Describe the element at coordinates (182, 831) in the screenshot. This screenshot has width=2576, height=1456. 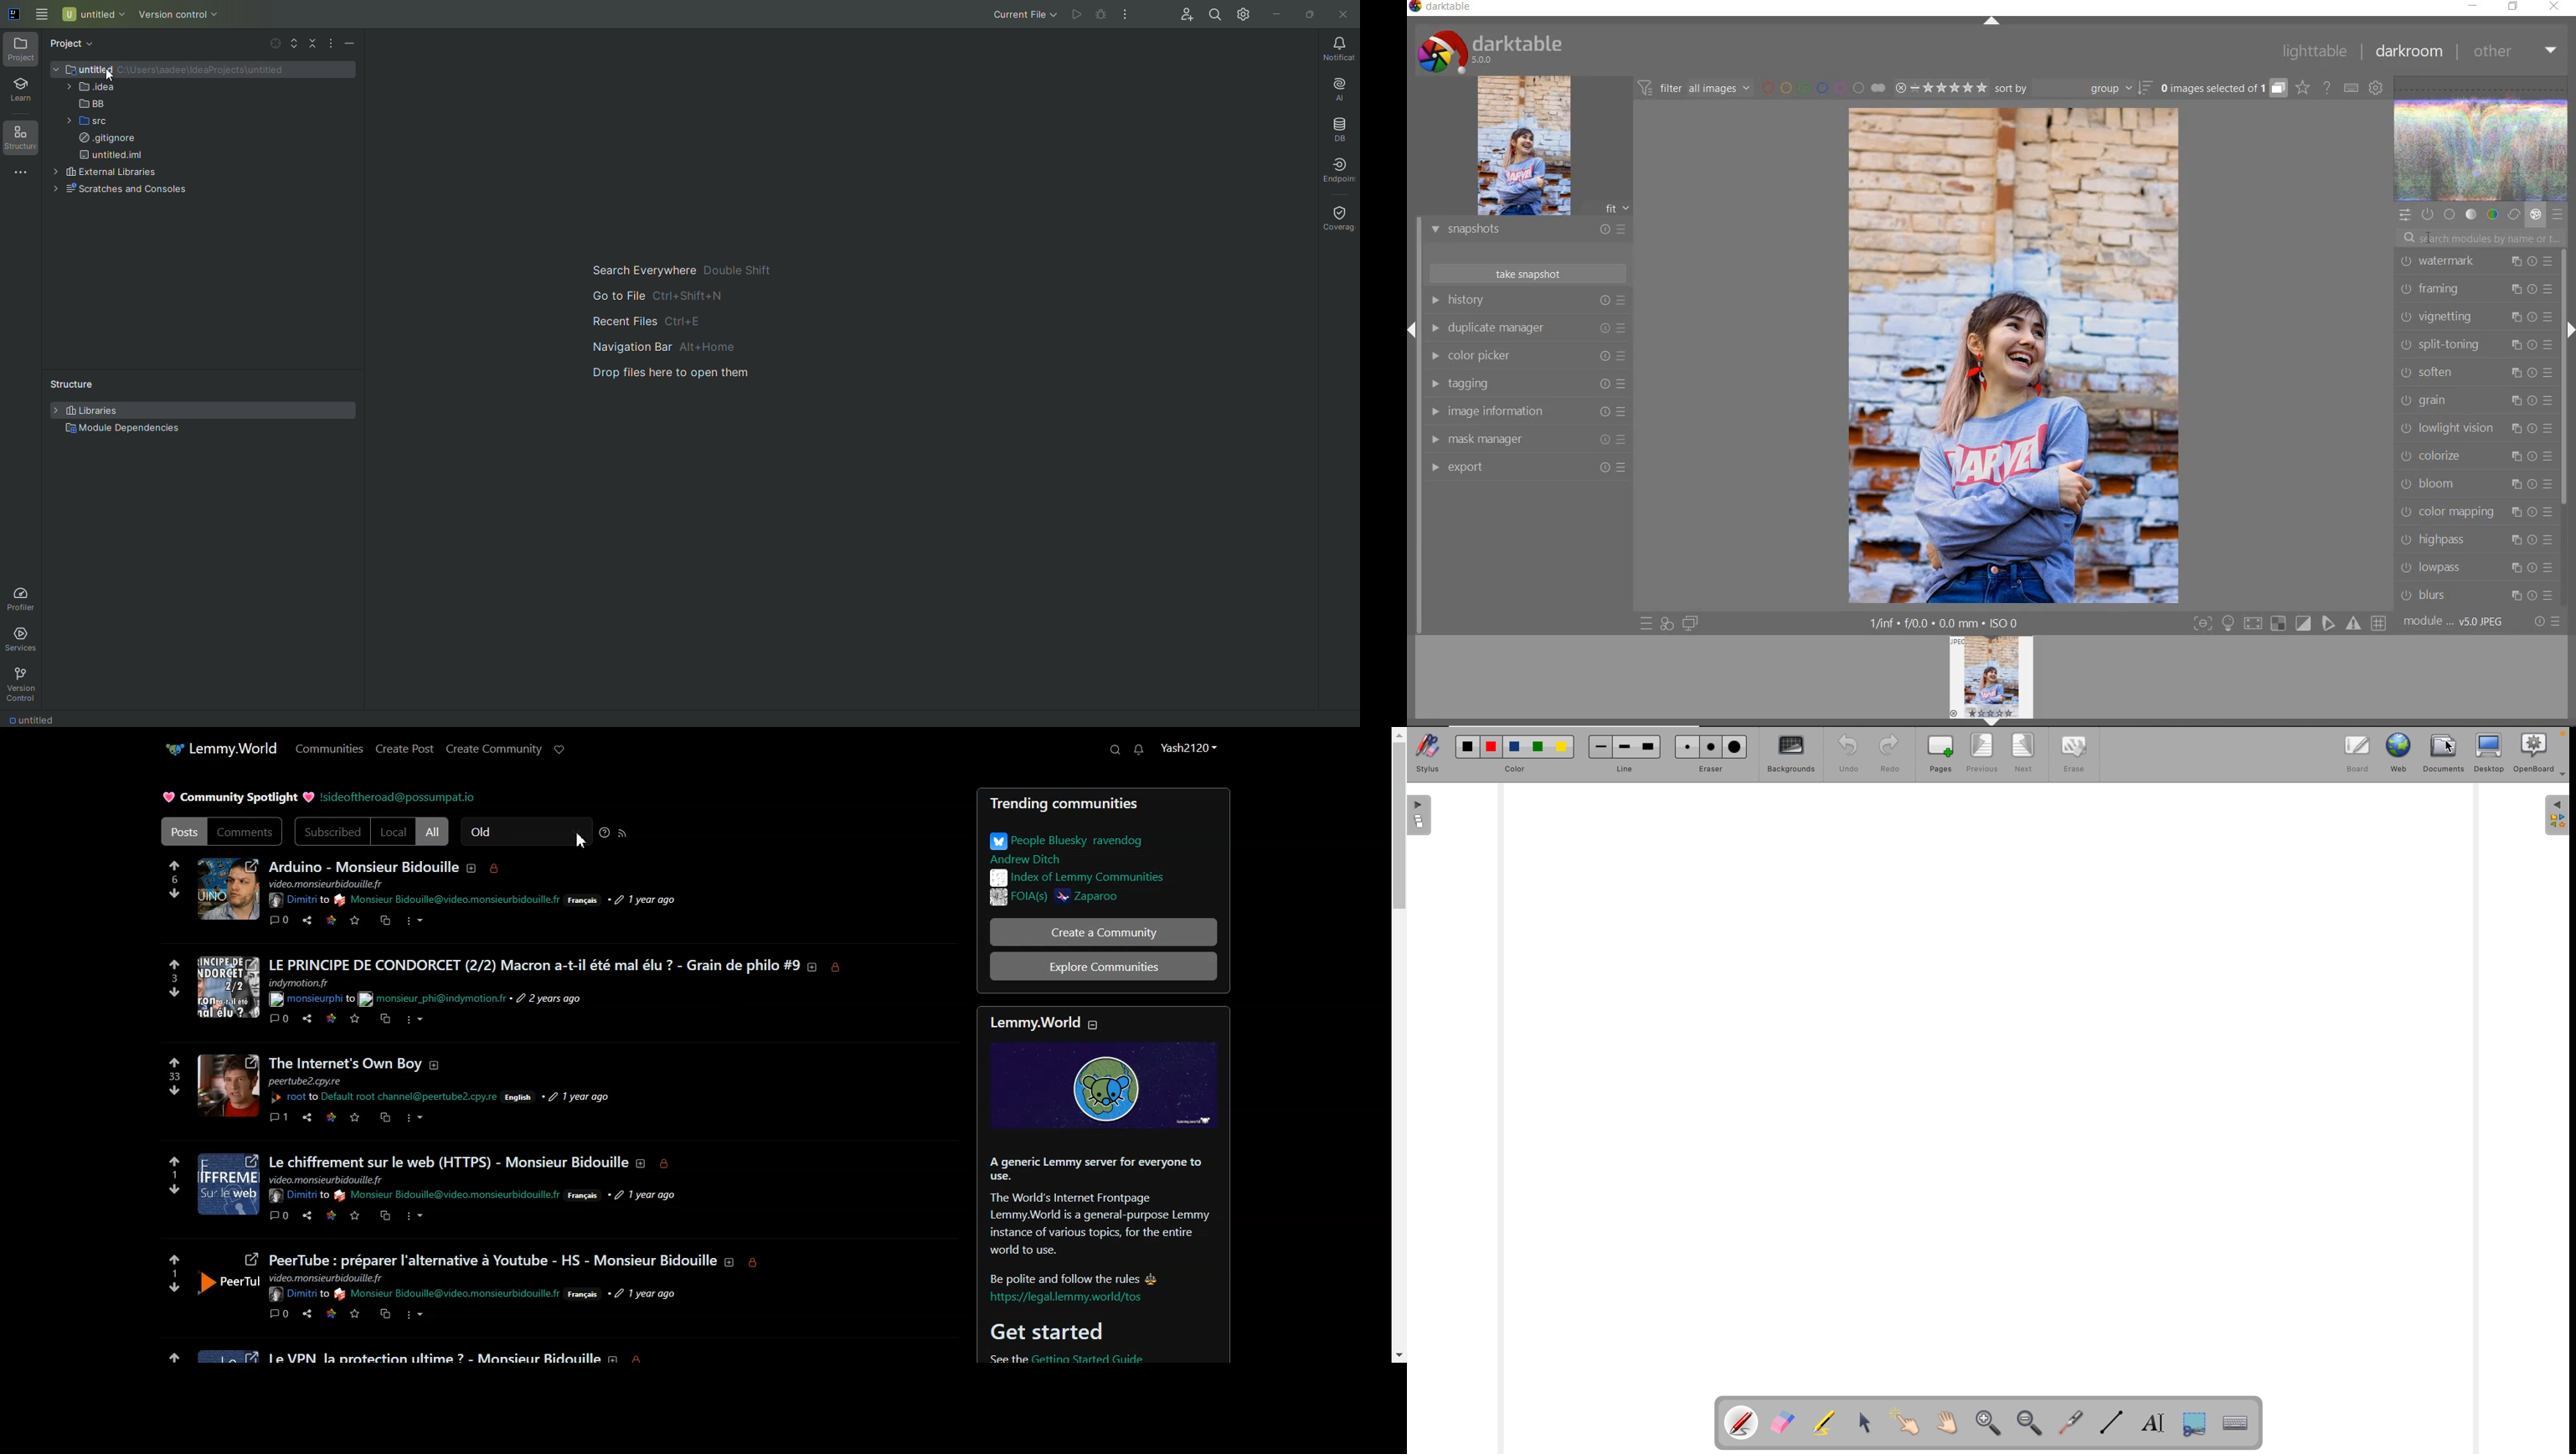
I see `Post` at that location.